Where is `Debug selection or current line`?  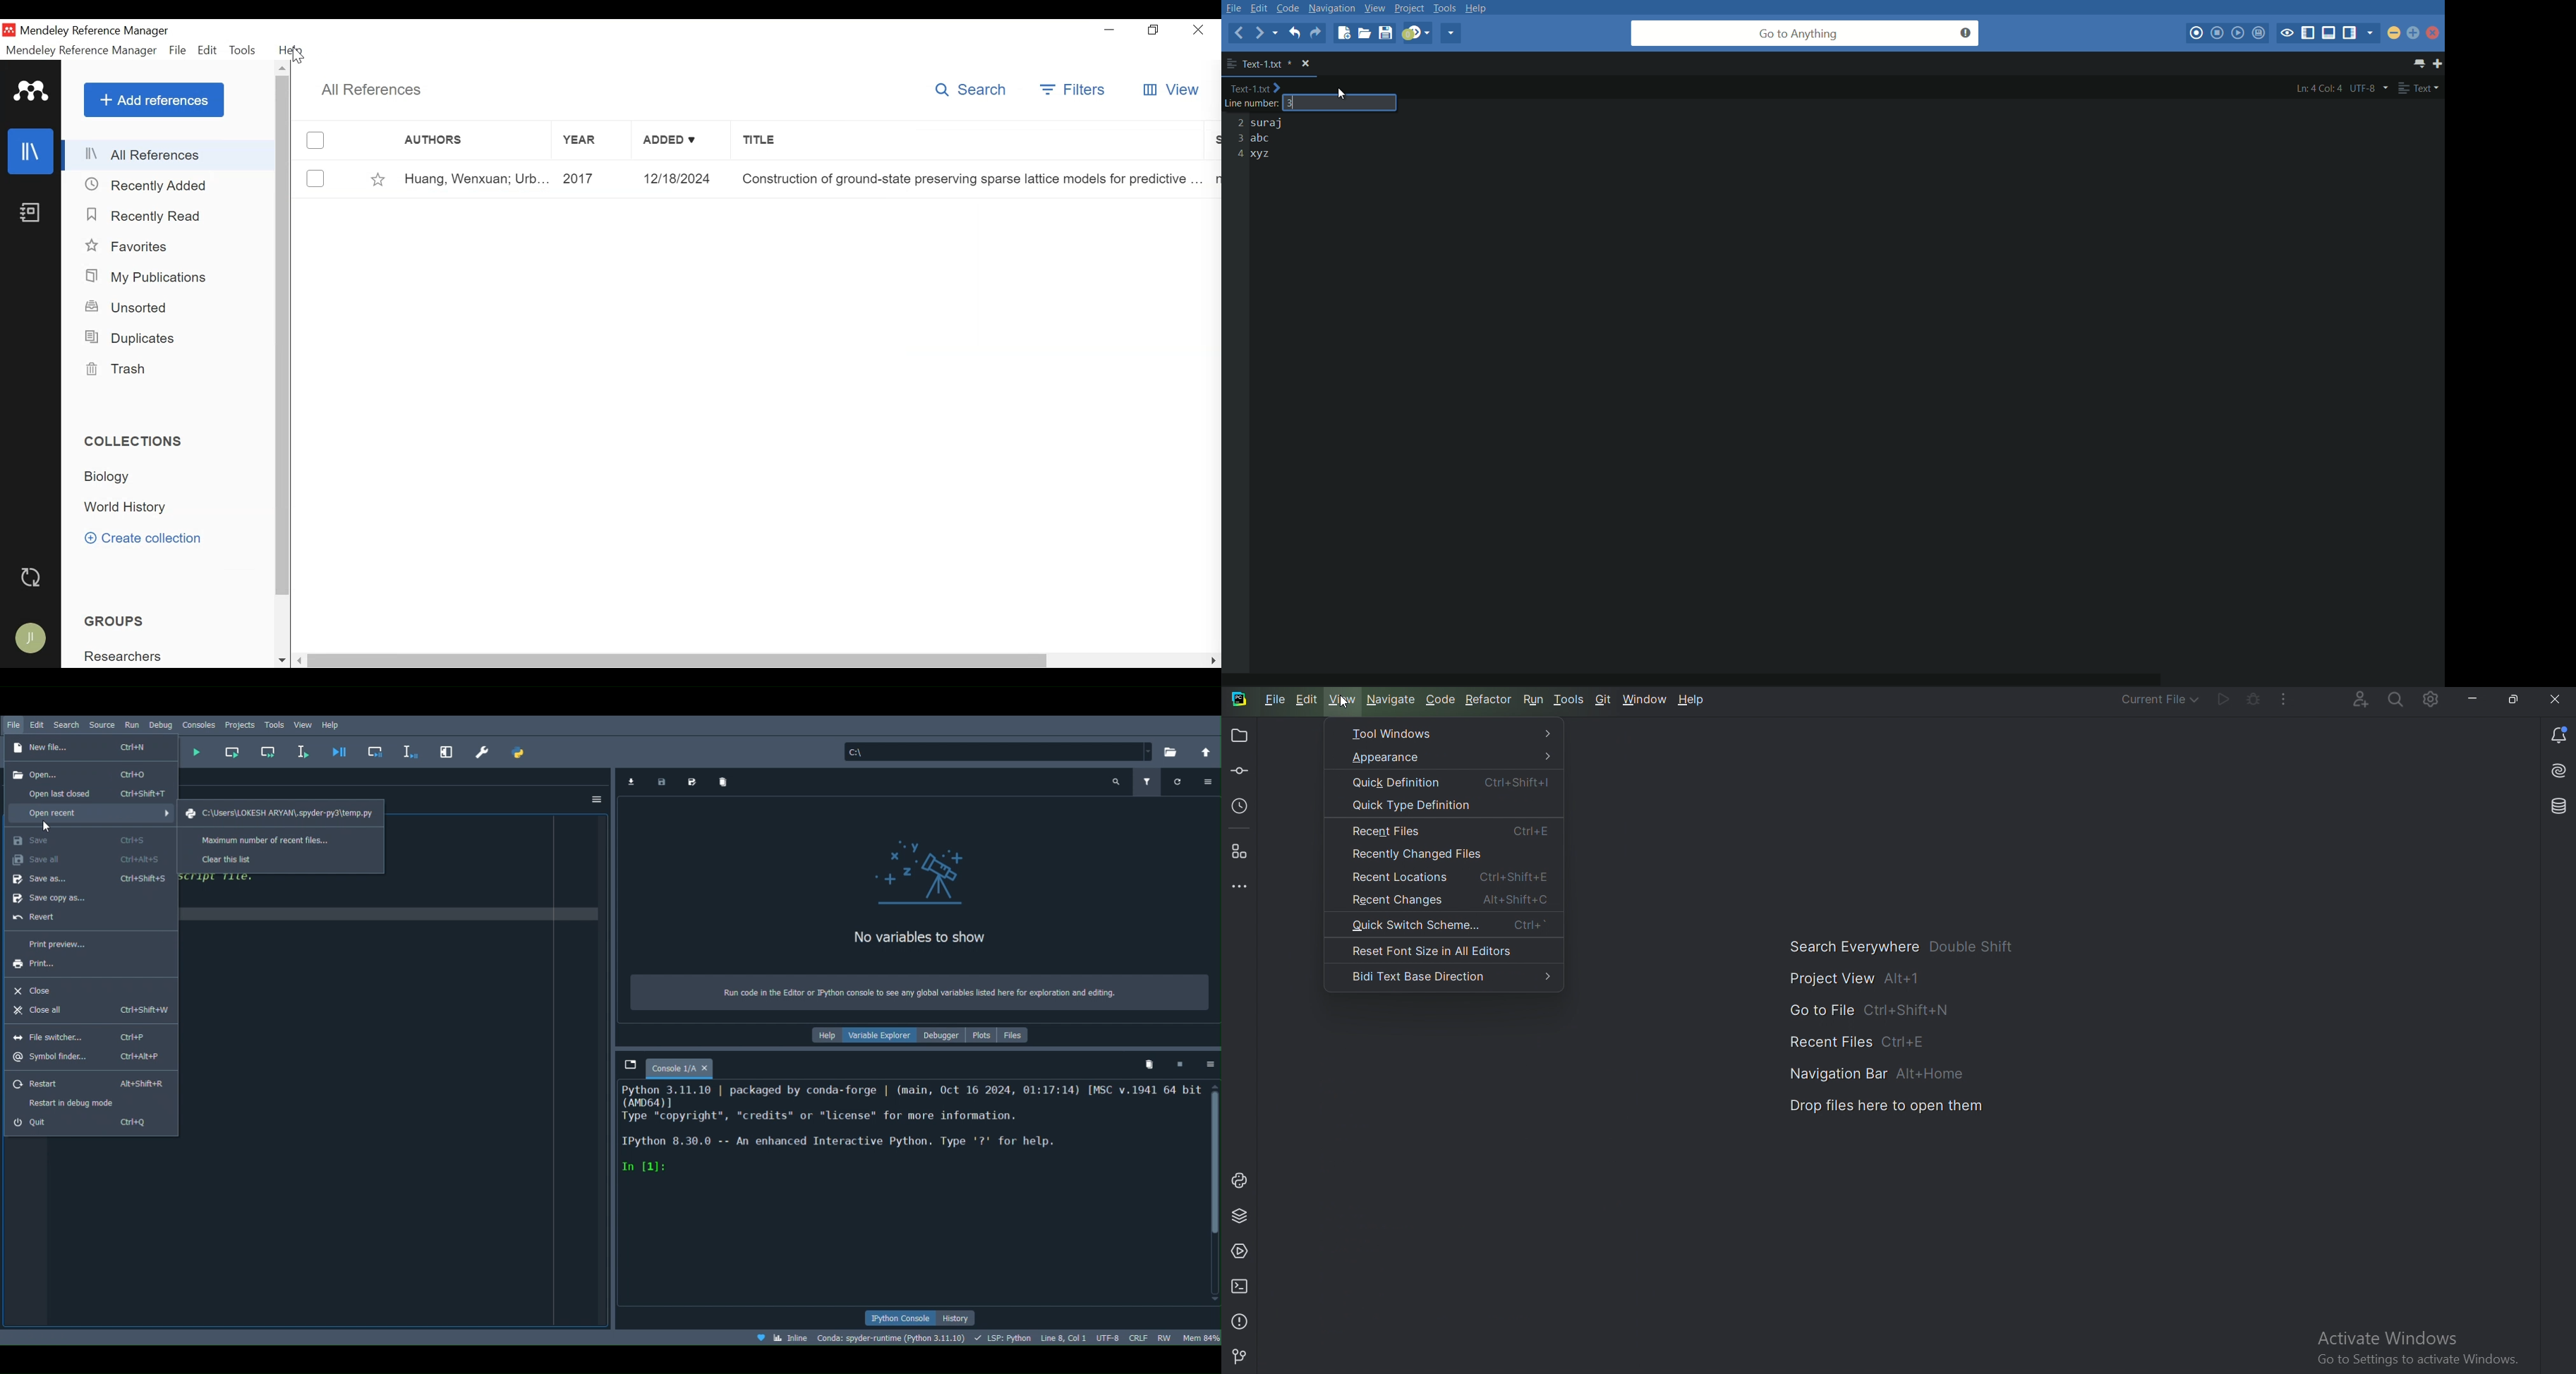
Debug selection or current line is located at coordinates (408, 750).